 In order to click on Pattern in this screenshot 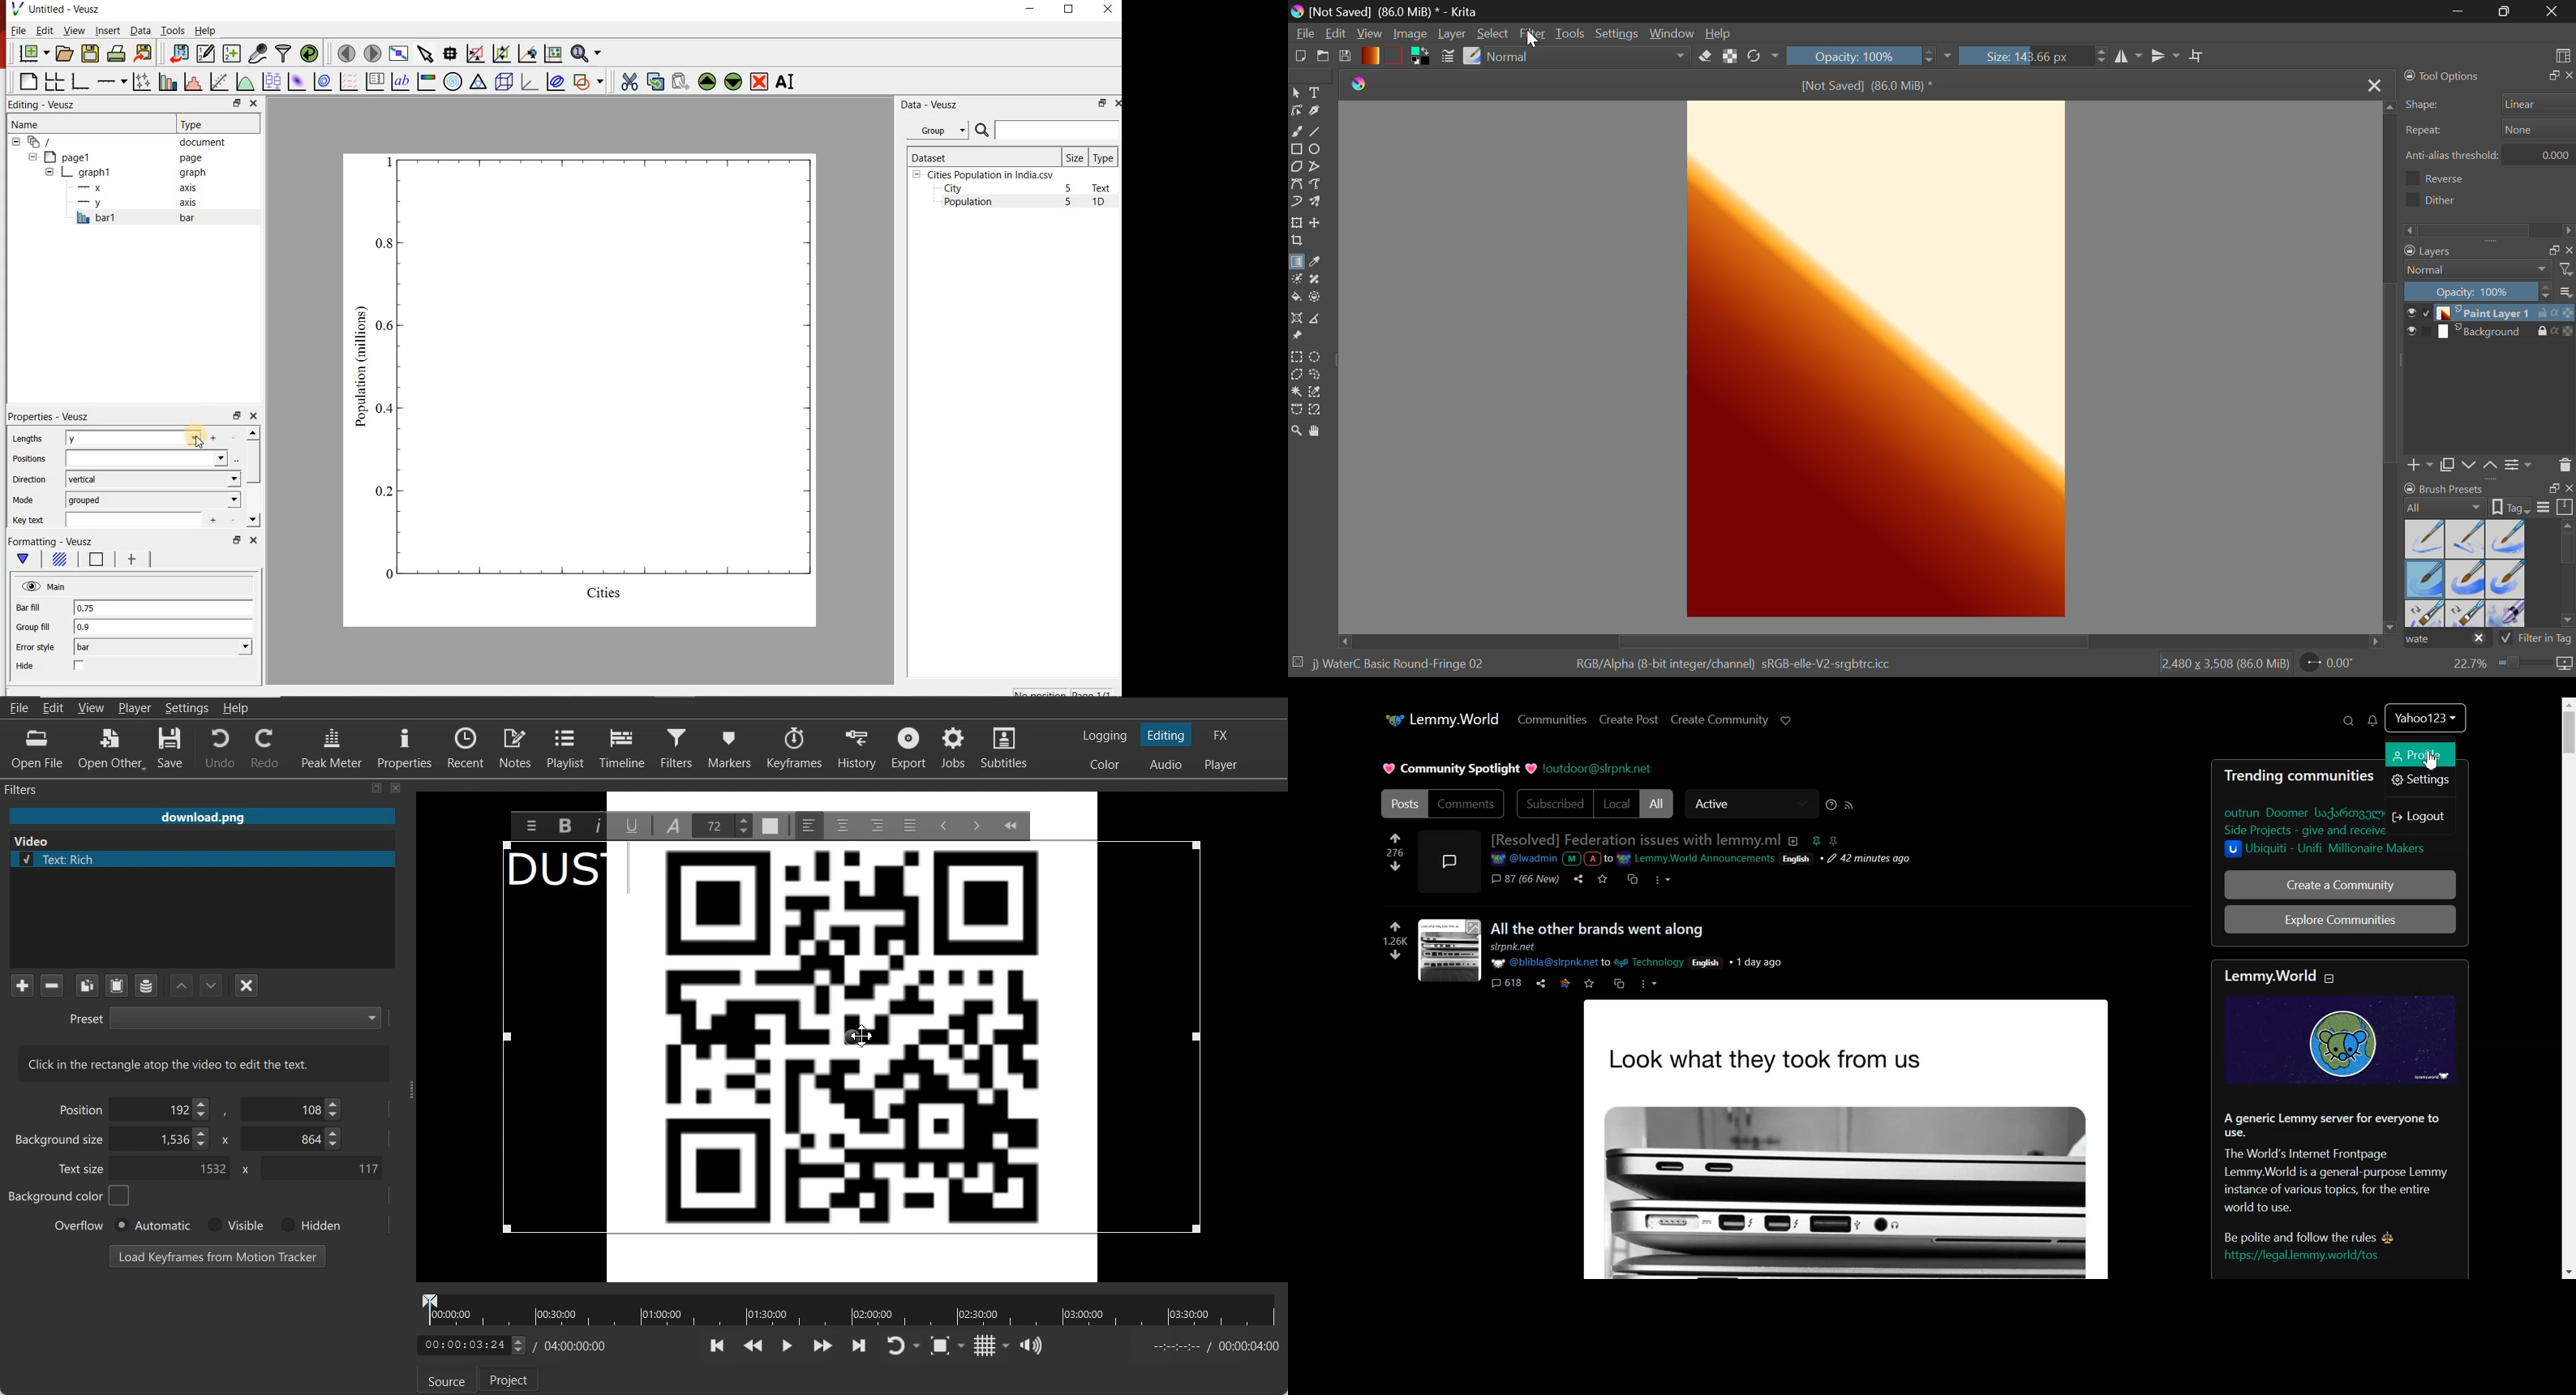, I will do `click(1395, 54)`.